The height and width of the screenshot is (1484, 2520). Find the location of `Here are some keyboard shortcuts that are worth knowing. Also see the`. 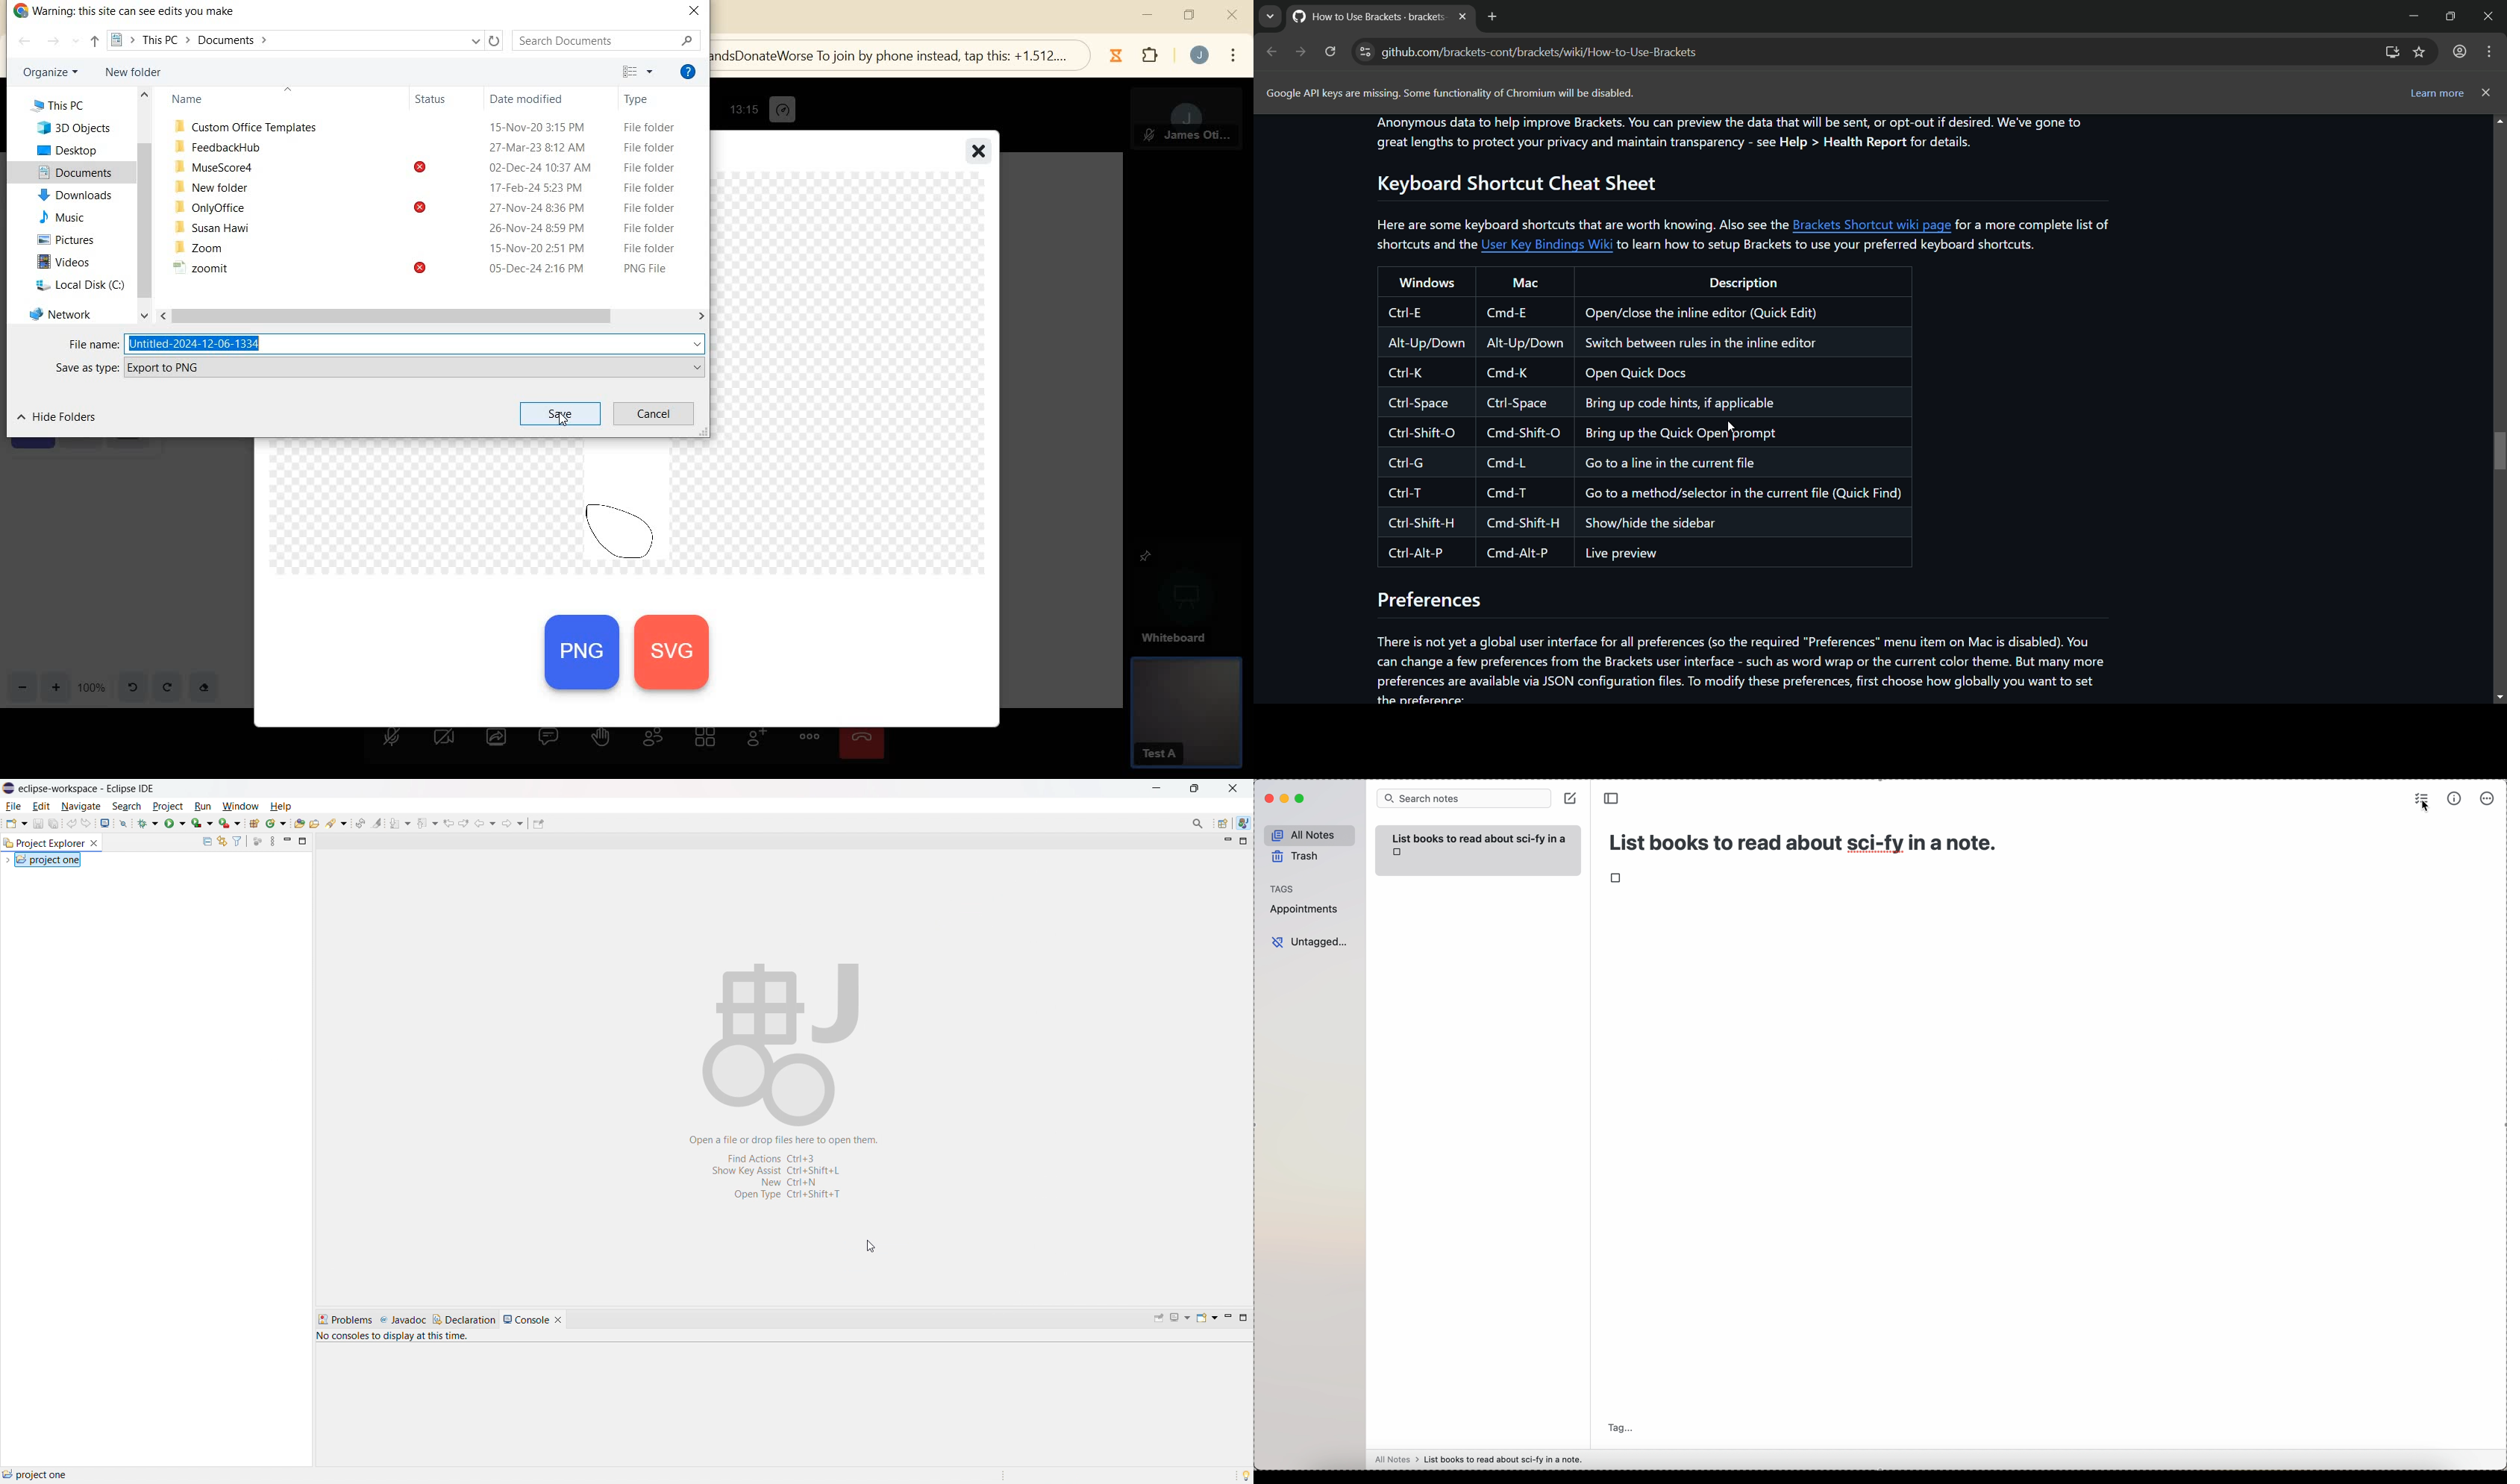

Here are some keyboard shortcuts that are worth knowing. Also see the is located at coordinates (1583, 224).